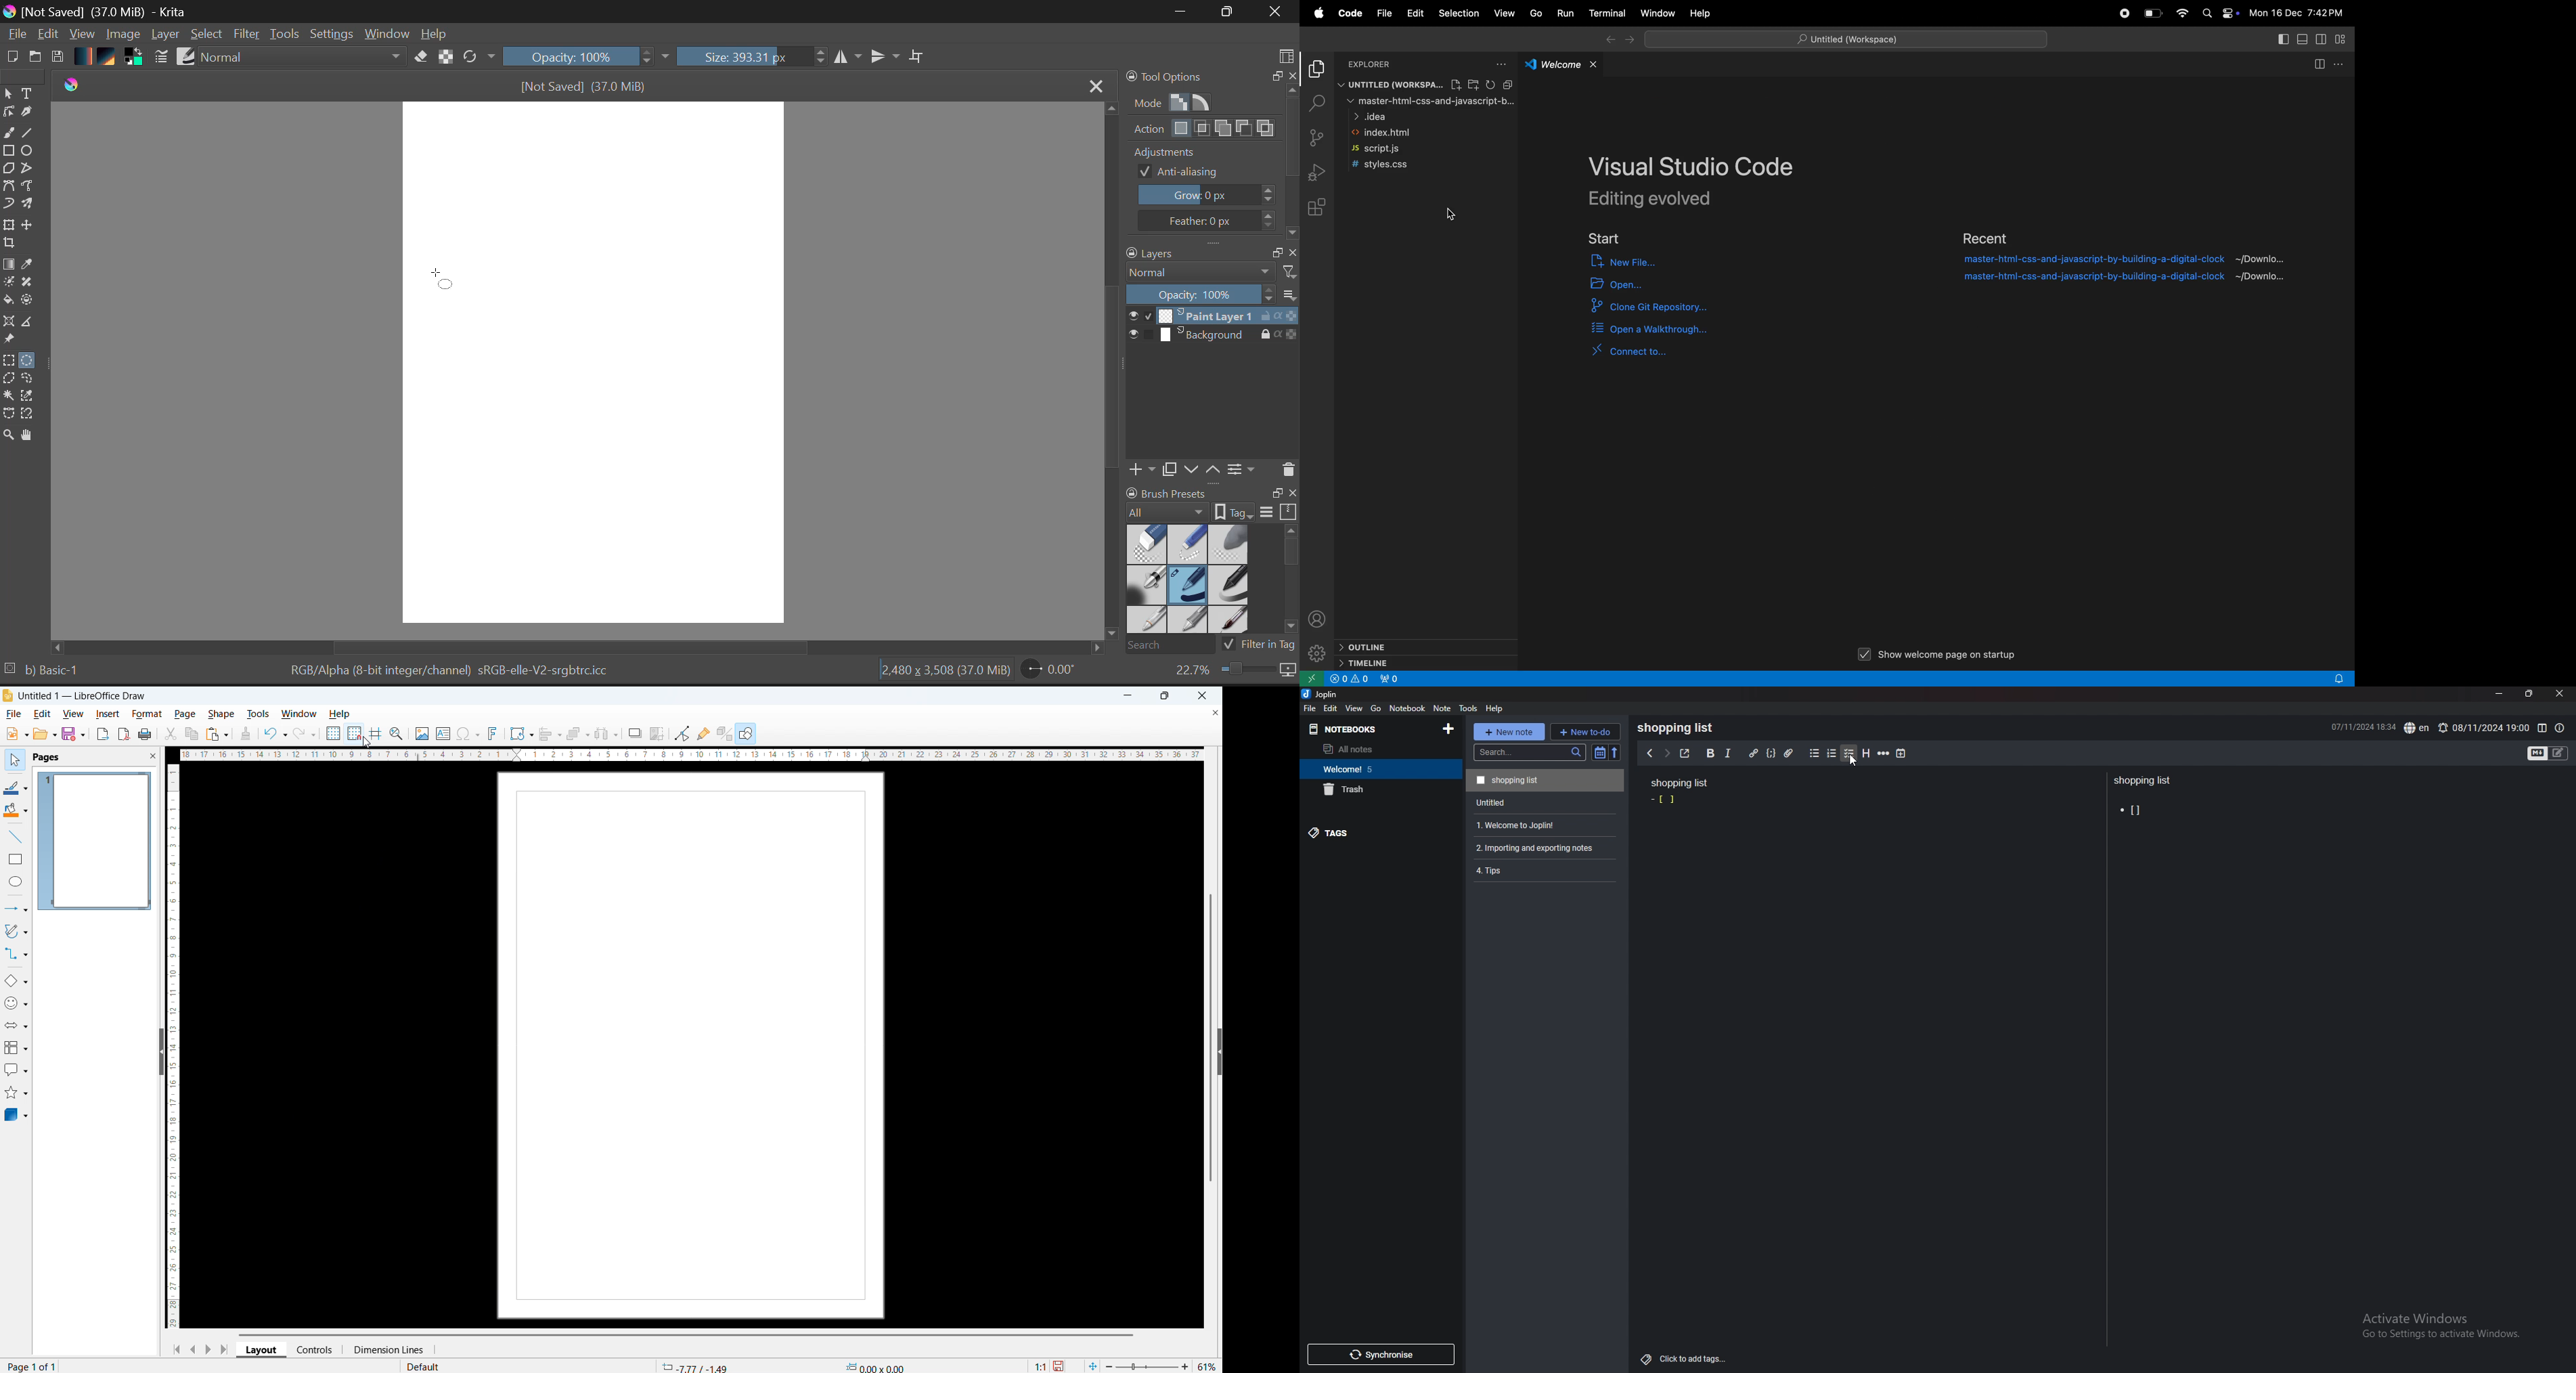  I want to click on Scroll Bar, so click(583, 647).